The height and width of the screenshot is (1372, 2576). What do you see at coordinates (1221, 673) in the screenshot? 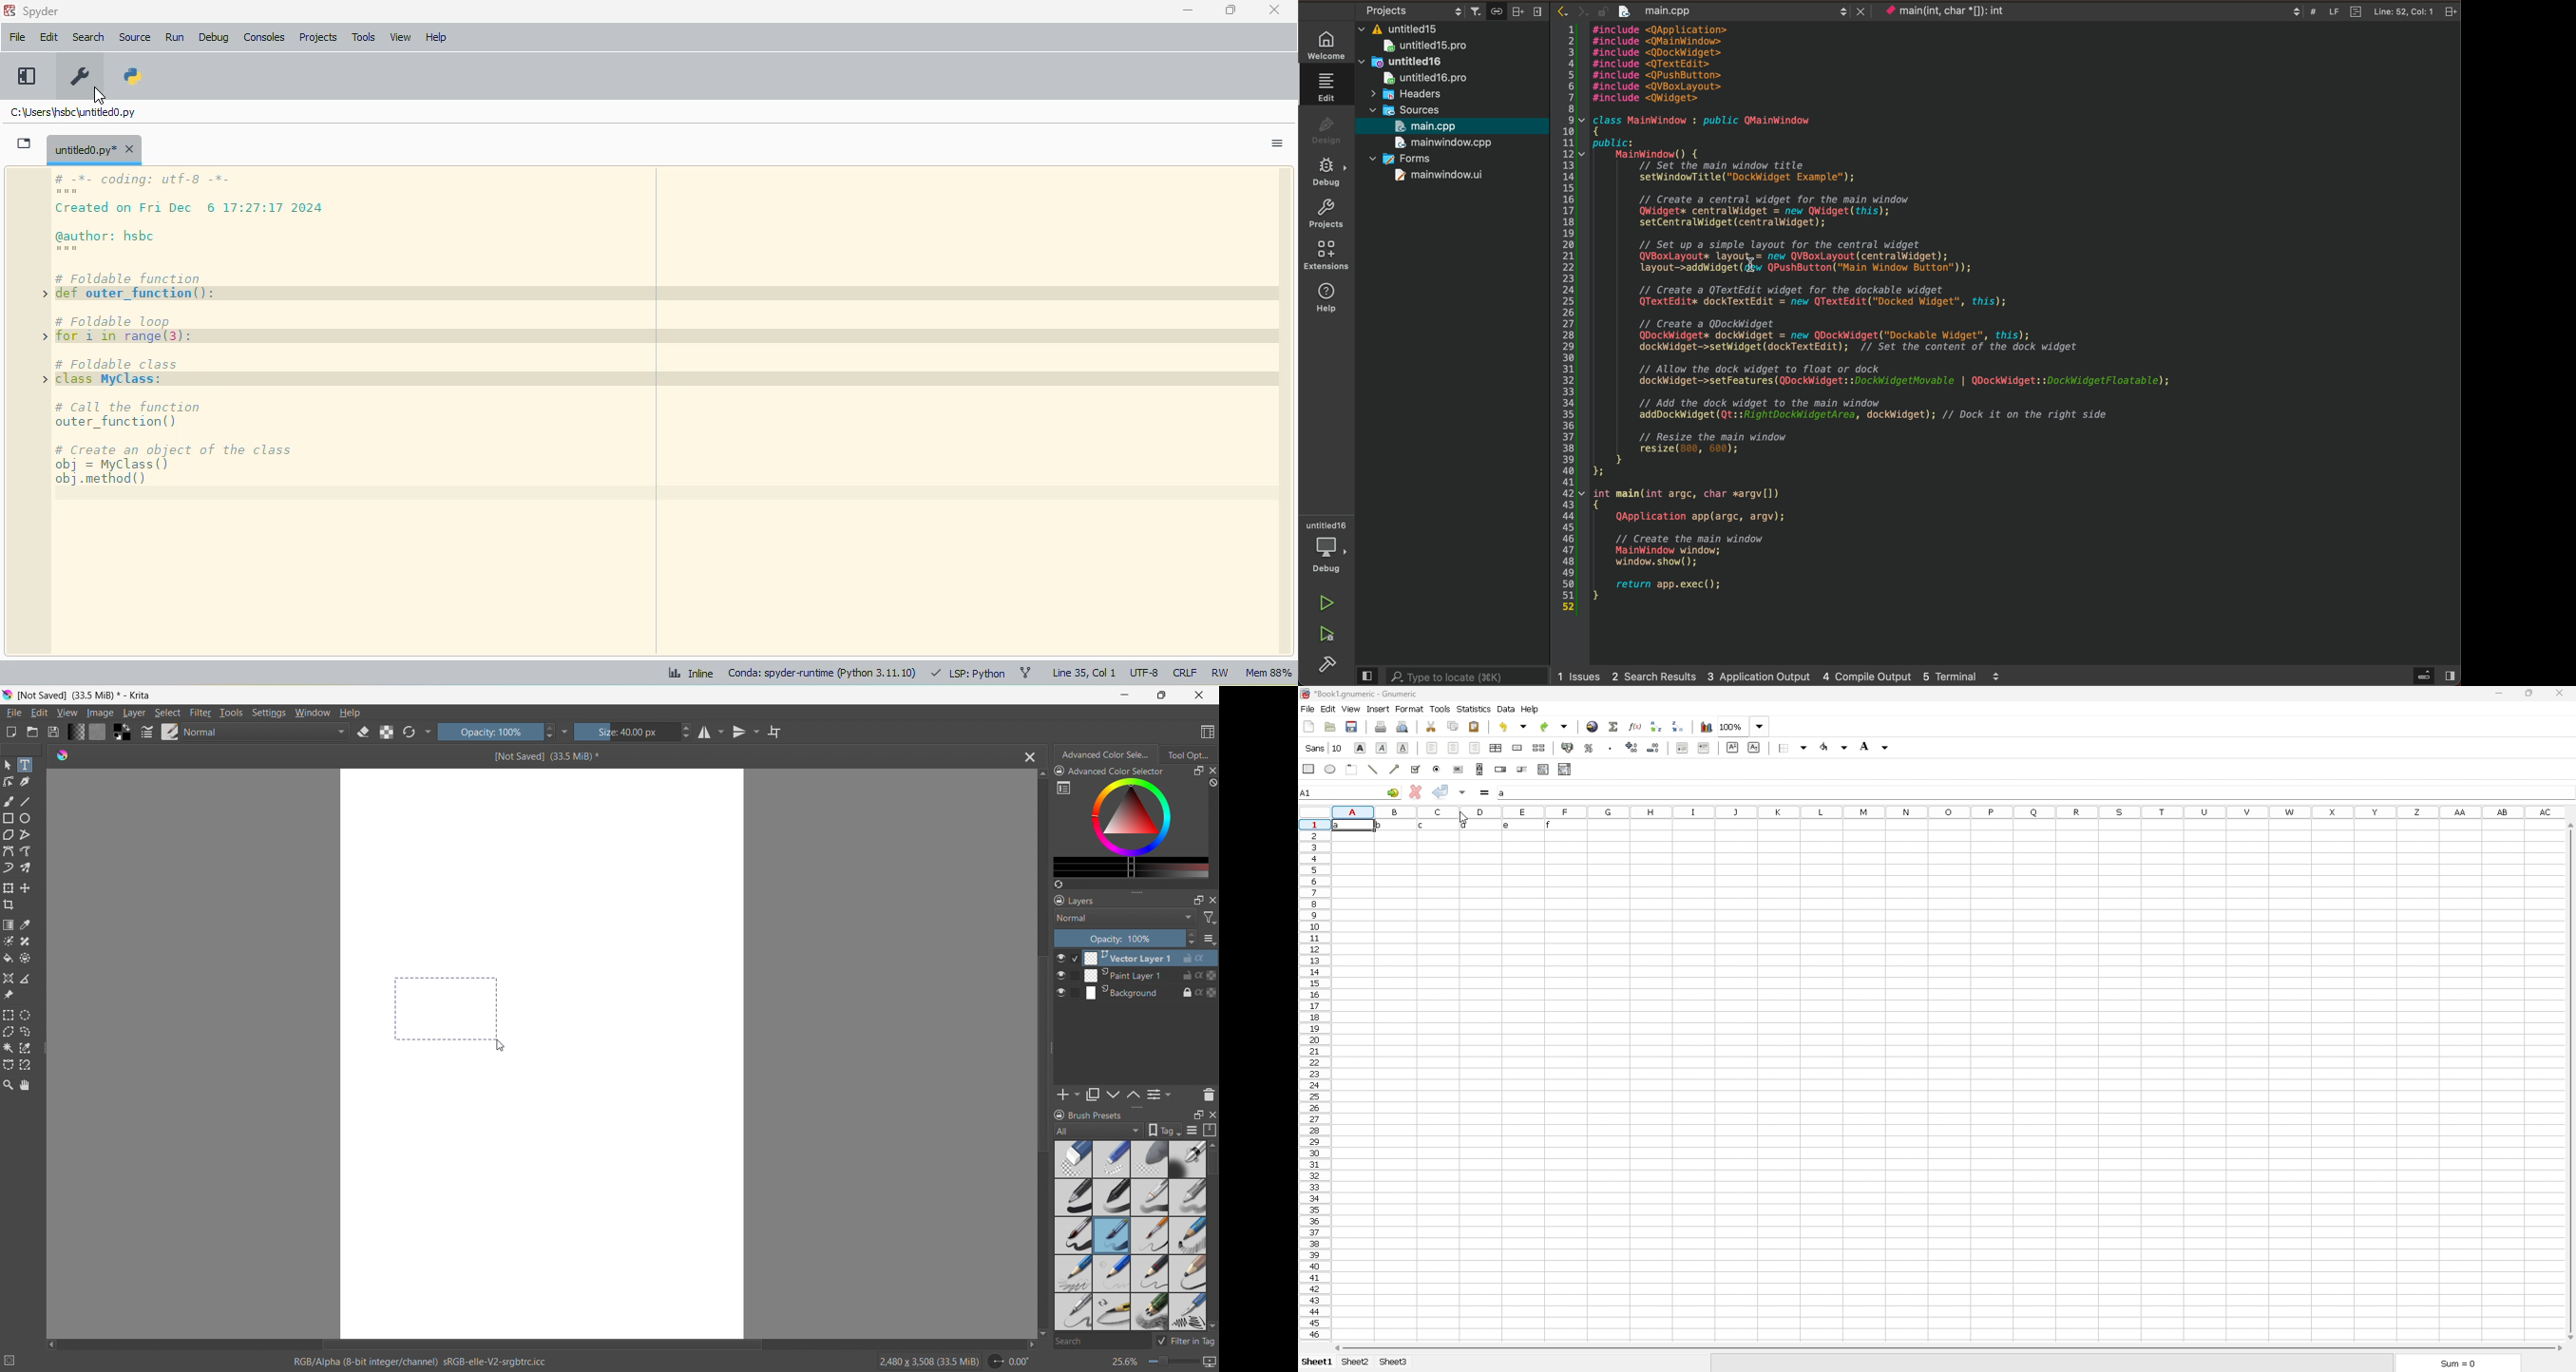
I see `RW` at bounding box center [1221, 673].